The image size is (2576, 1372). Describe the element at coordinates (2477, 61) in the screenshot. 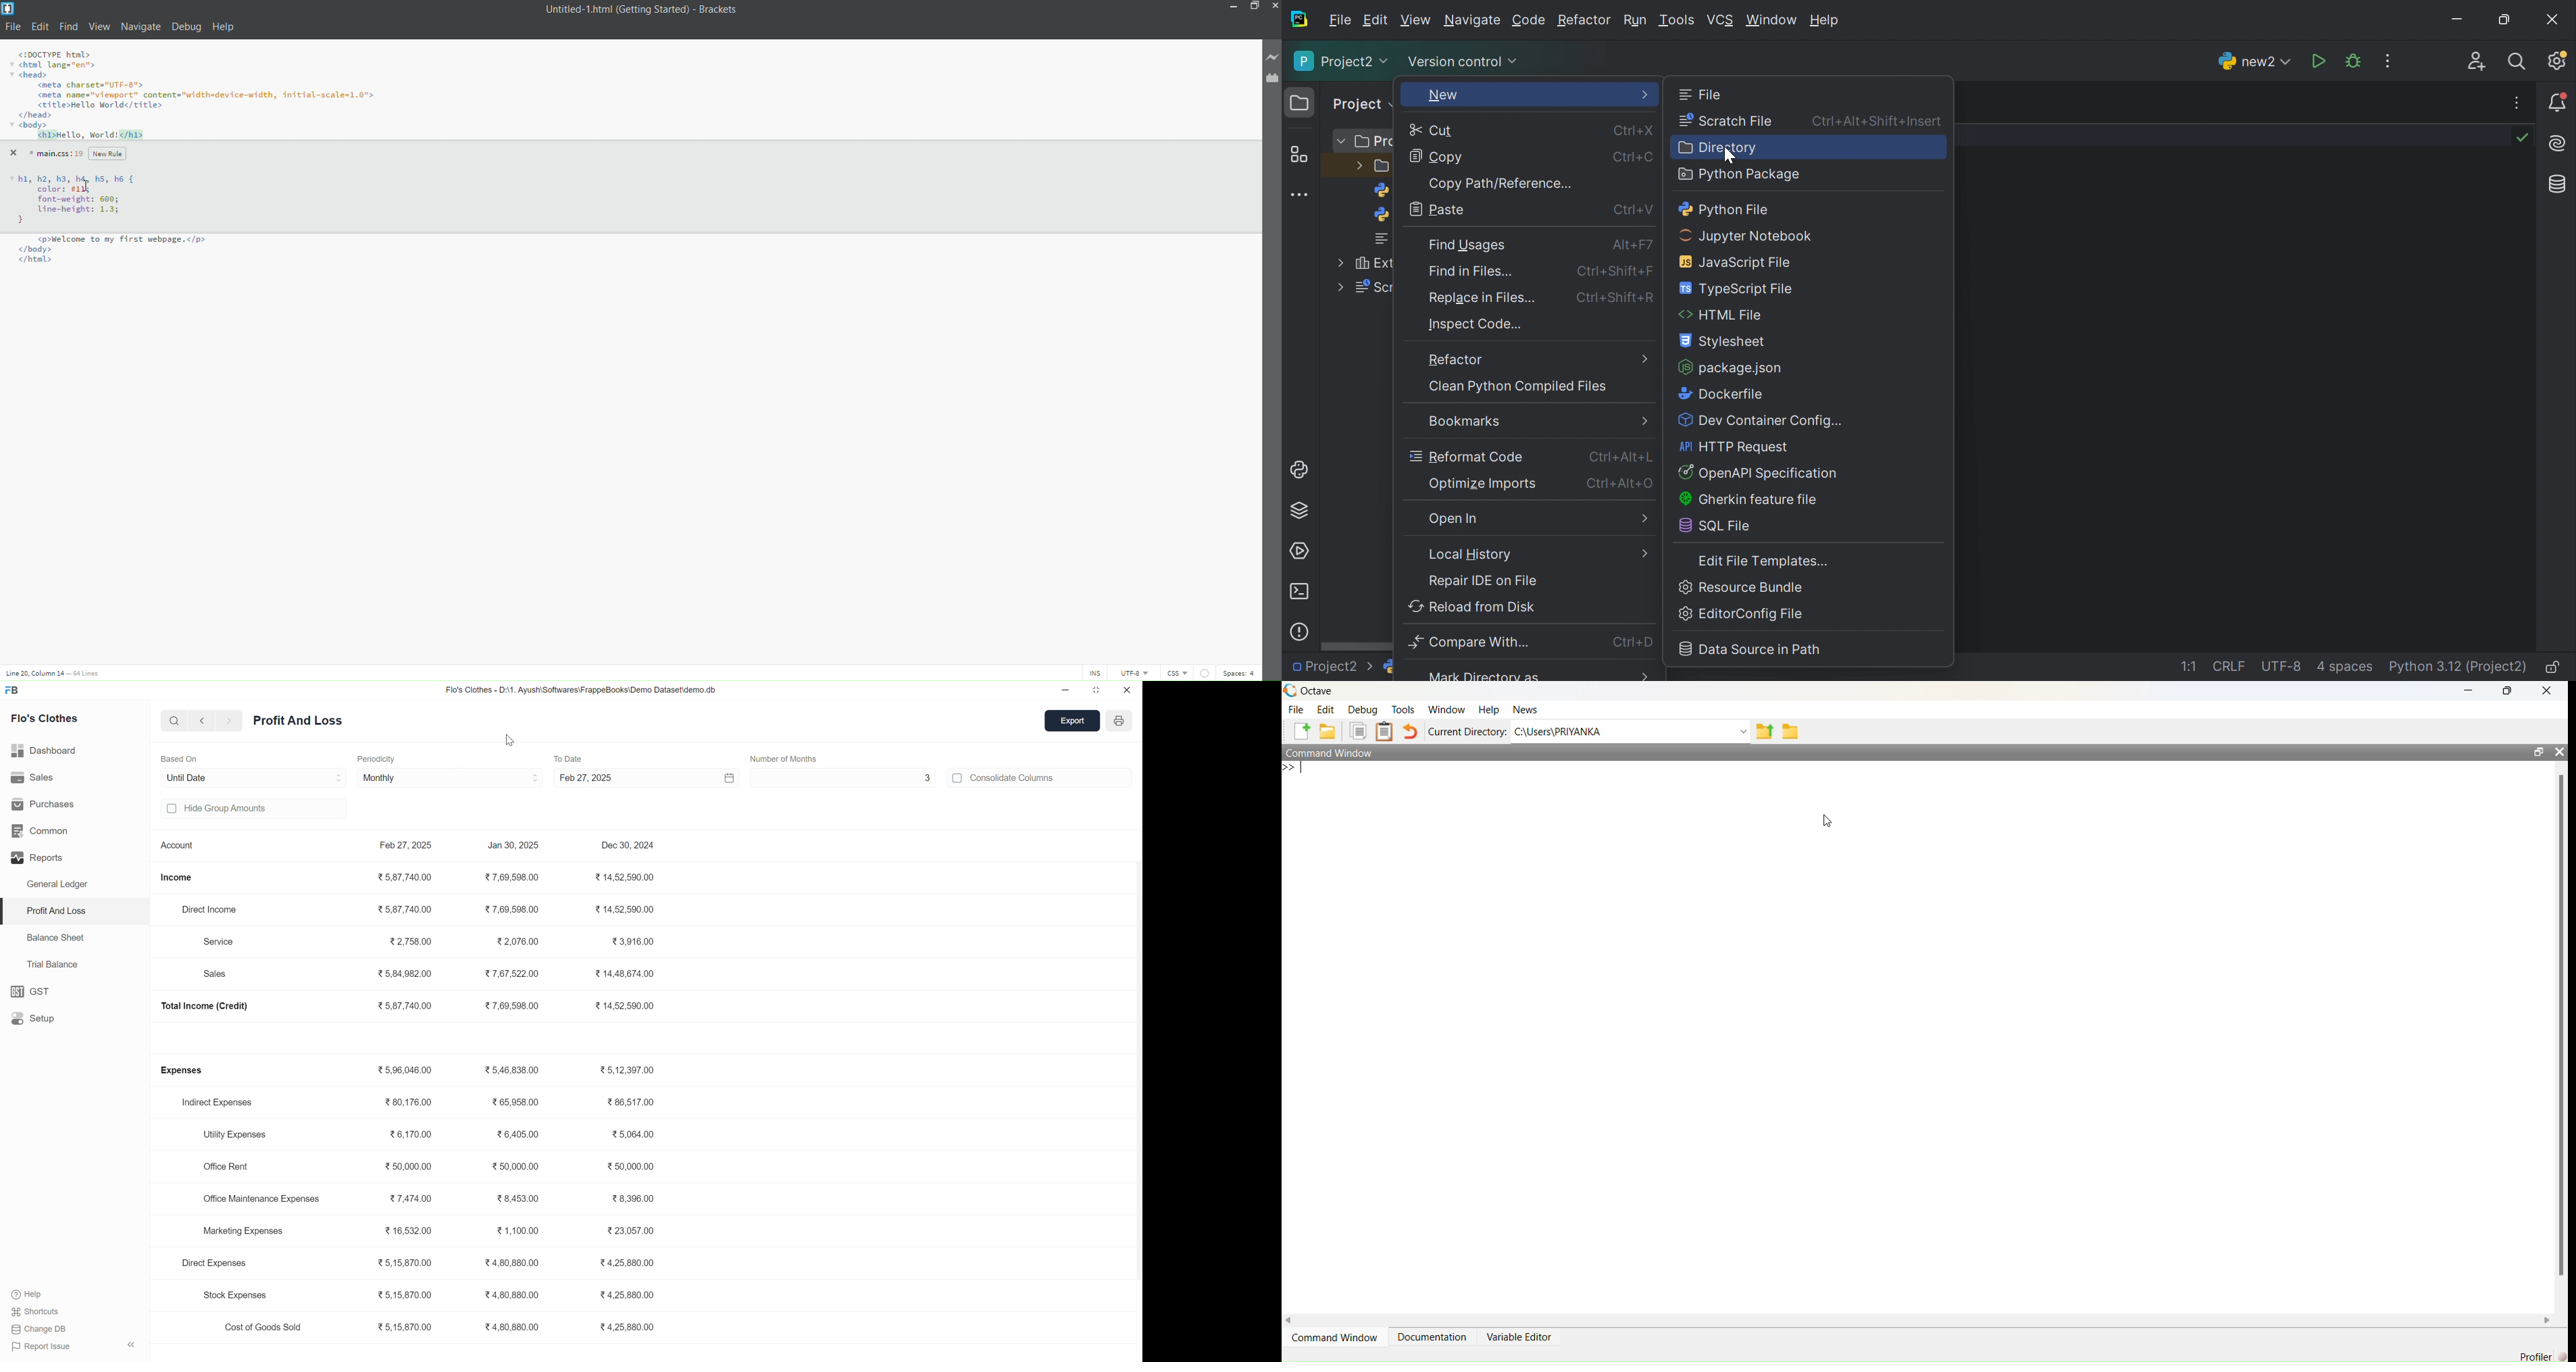

I see `Code with me` at that location.